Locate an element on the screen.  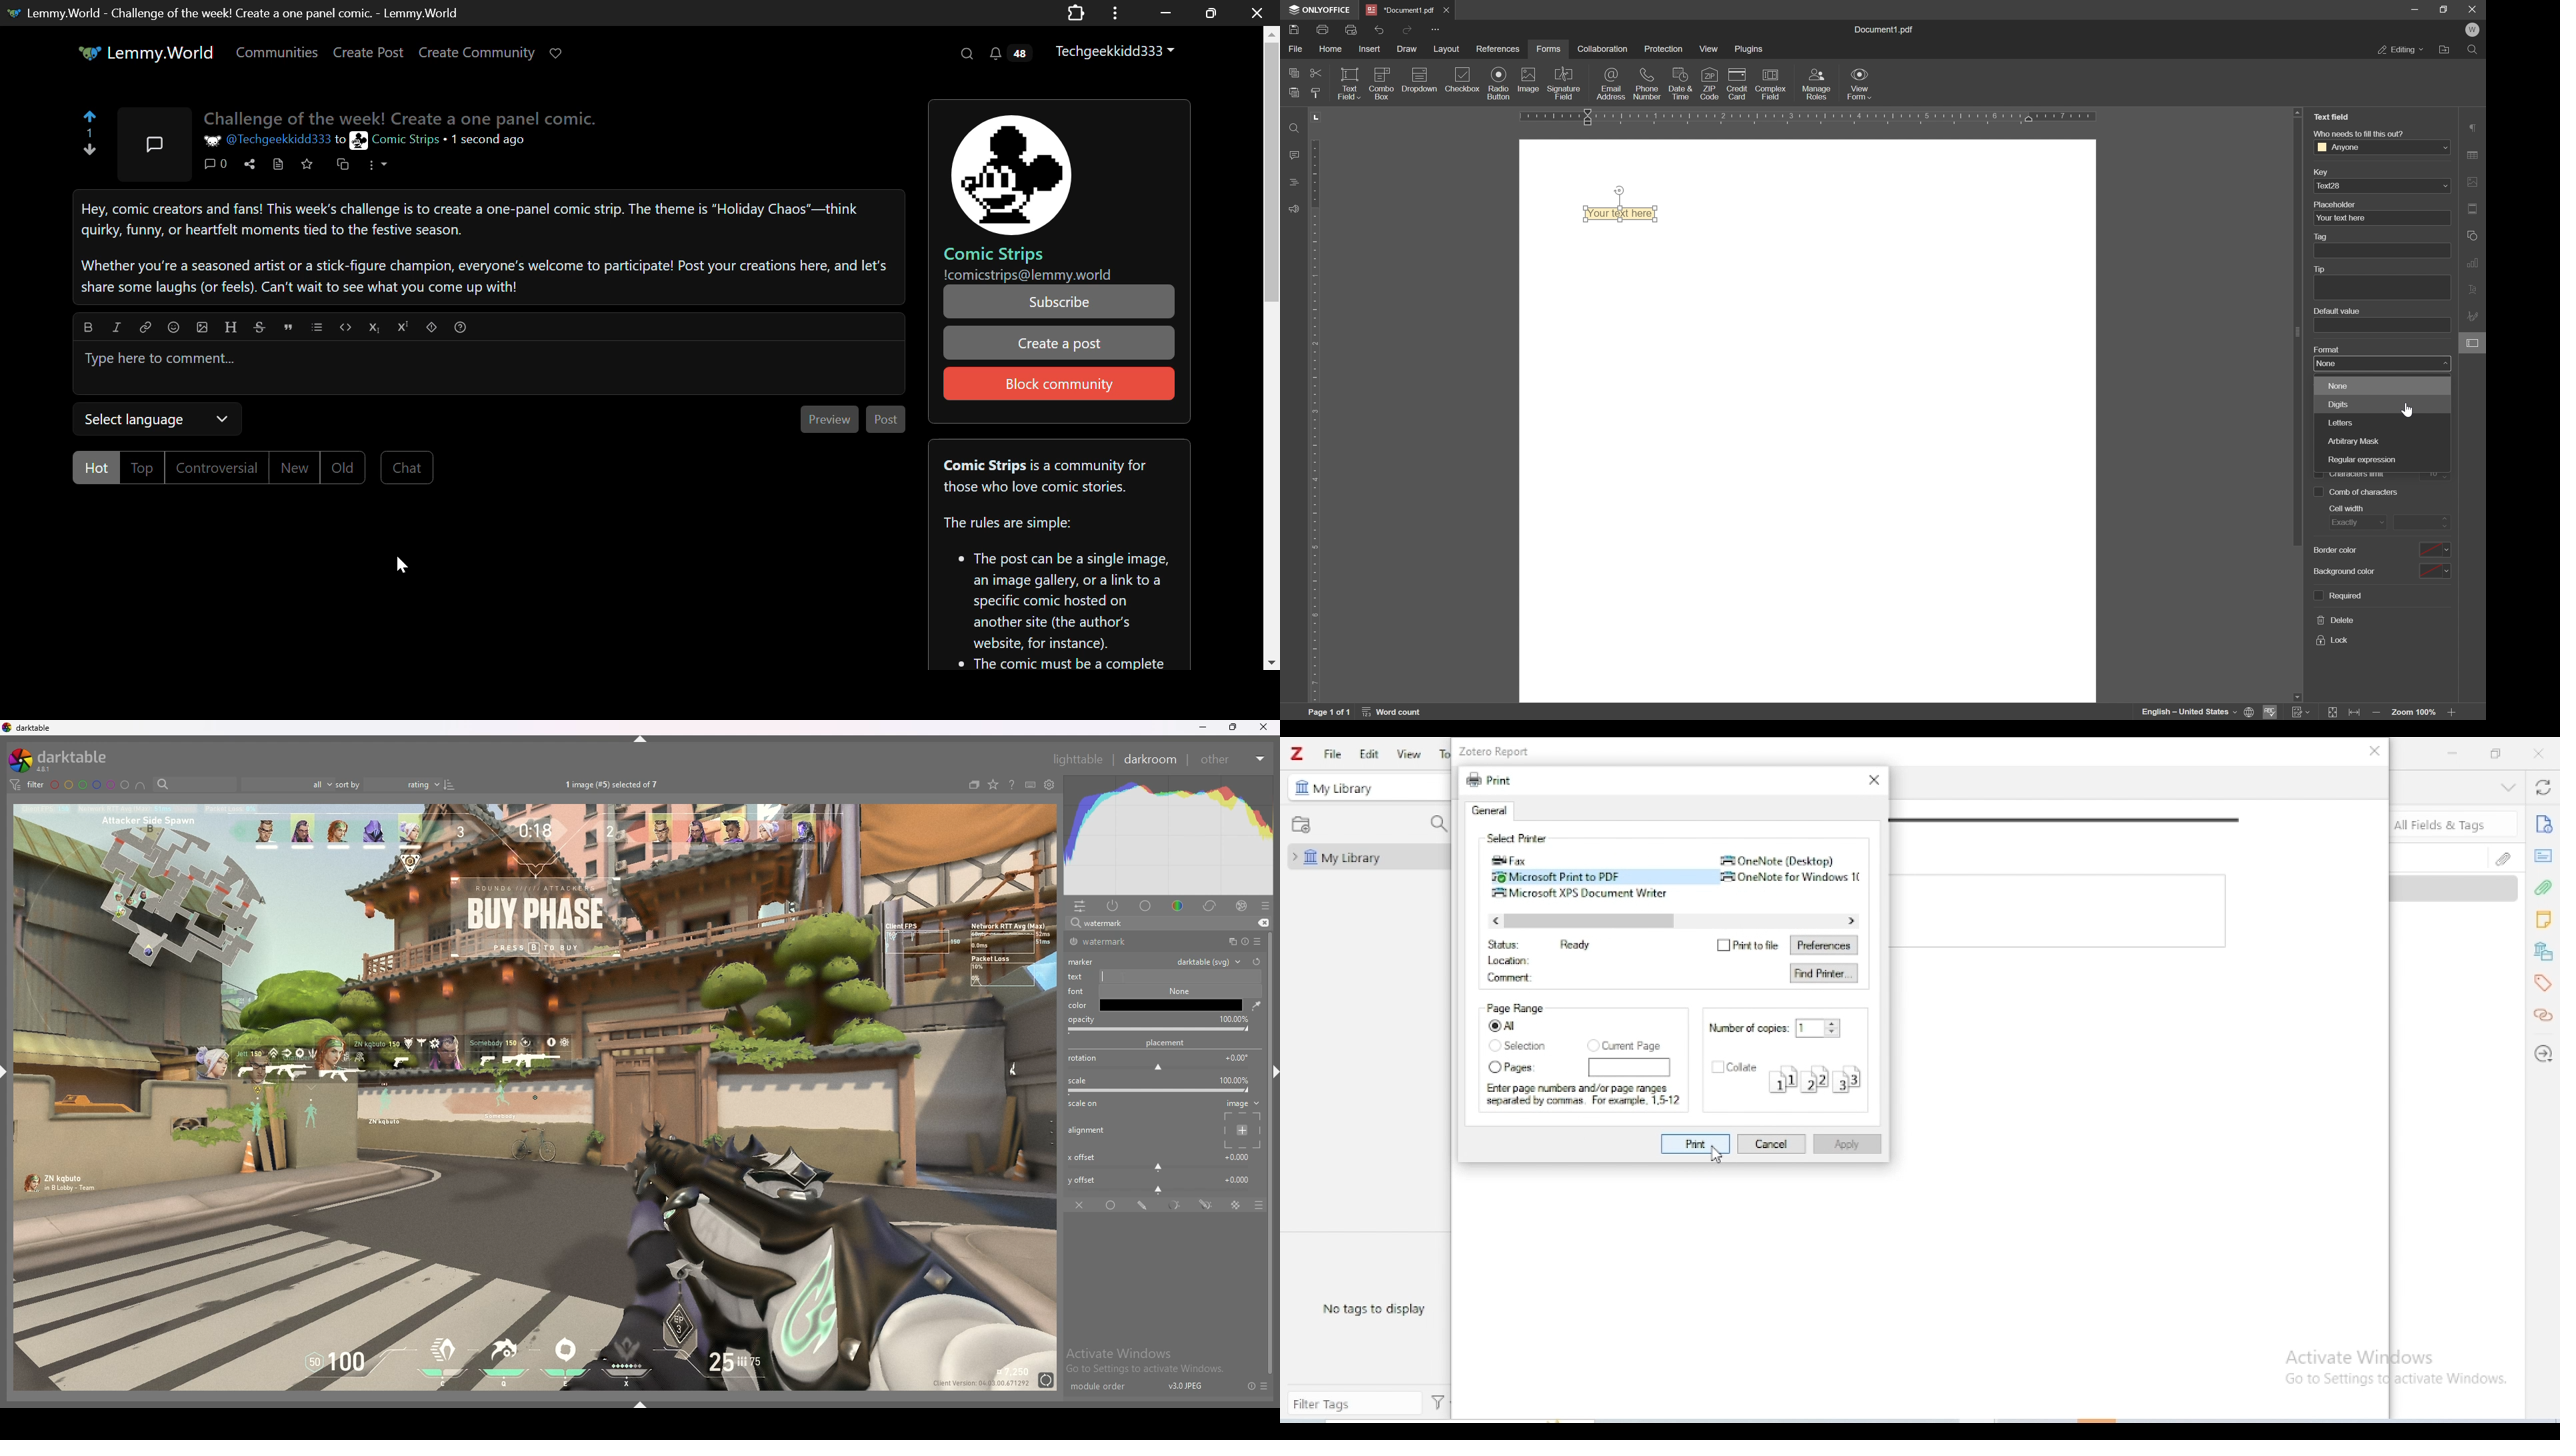
Top is located at coordinates (145, 468).